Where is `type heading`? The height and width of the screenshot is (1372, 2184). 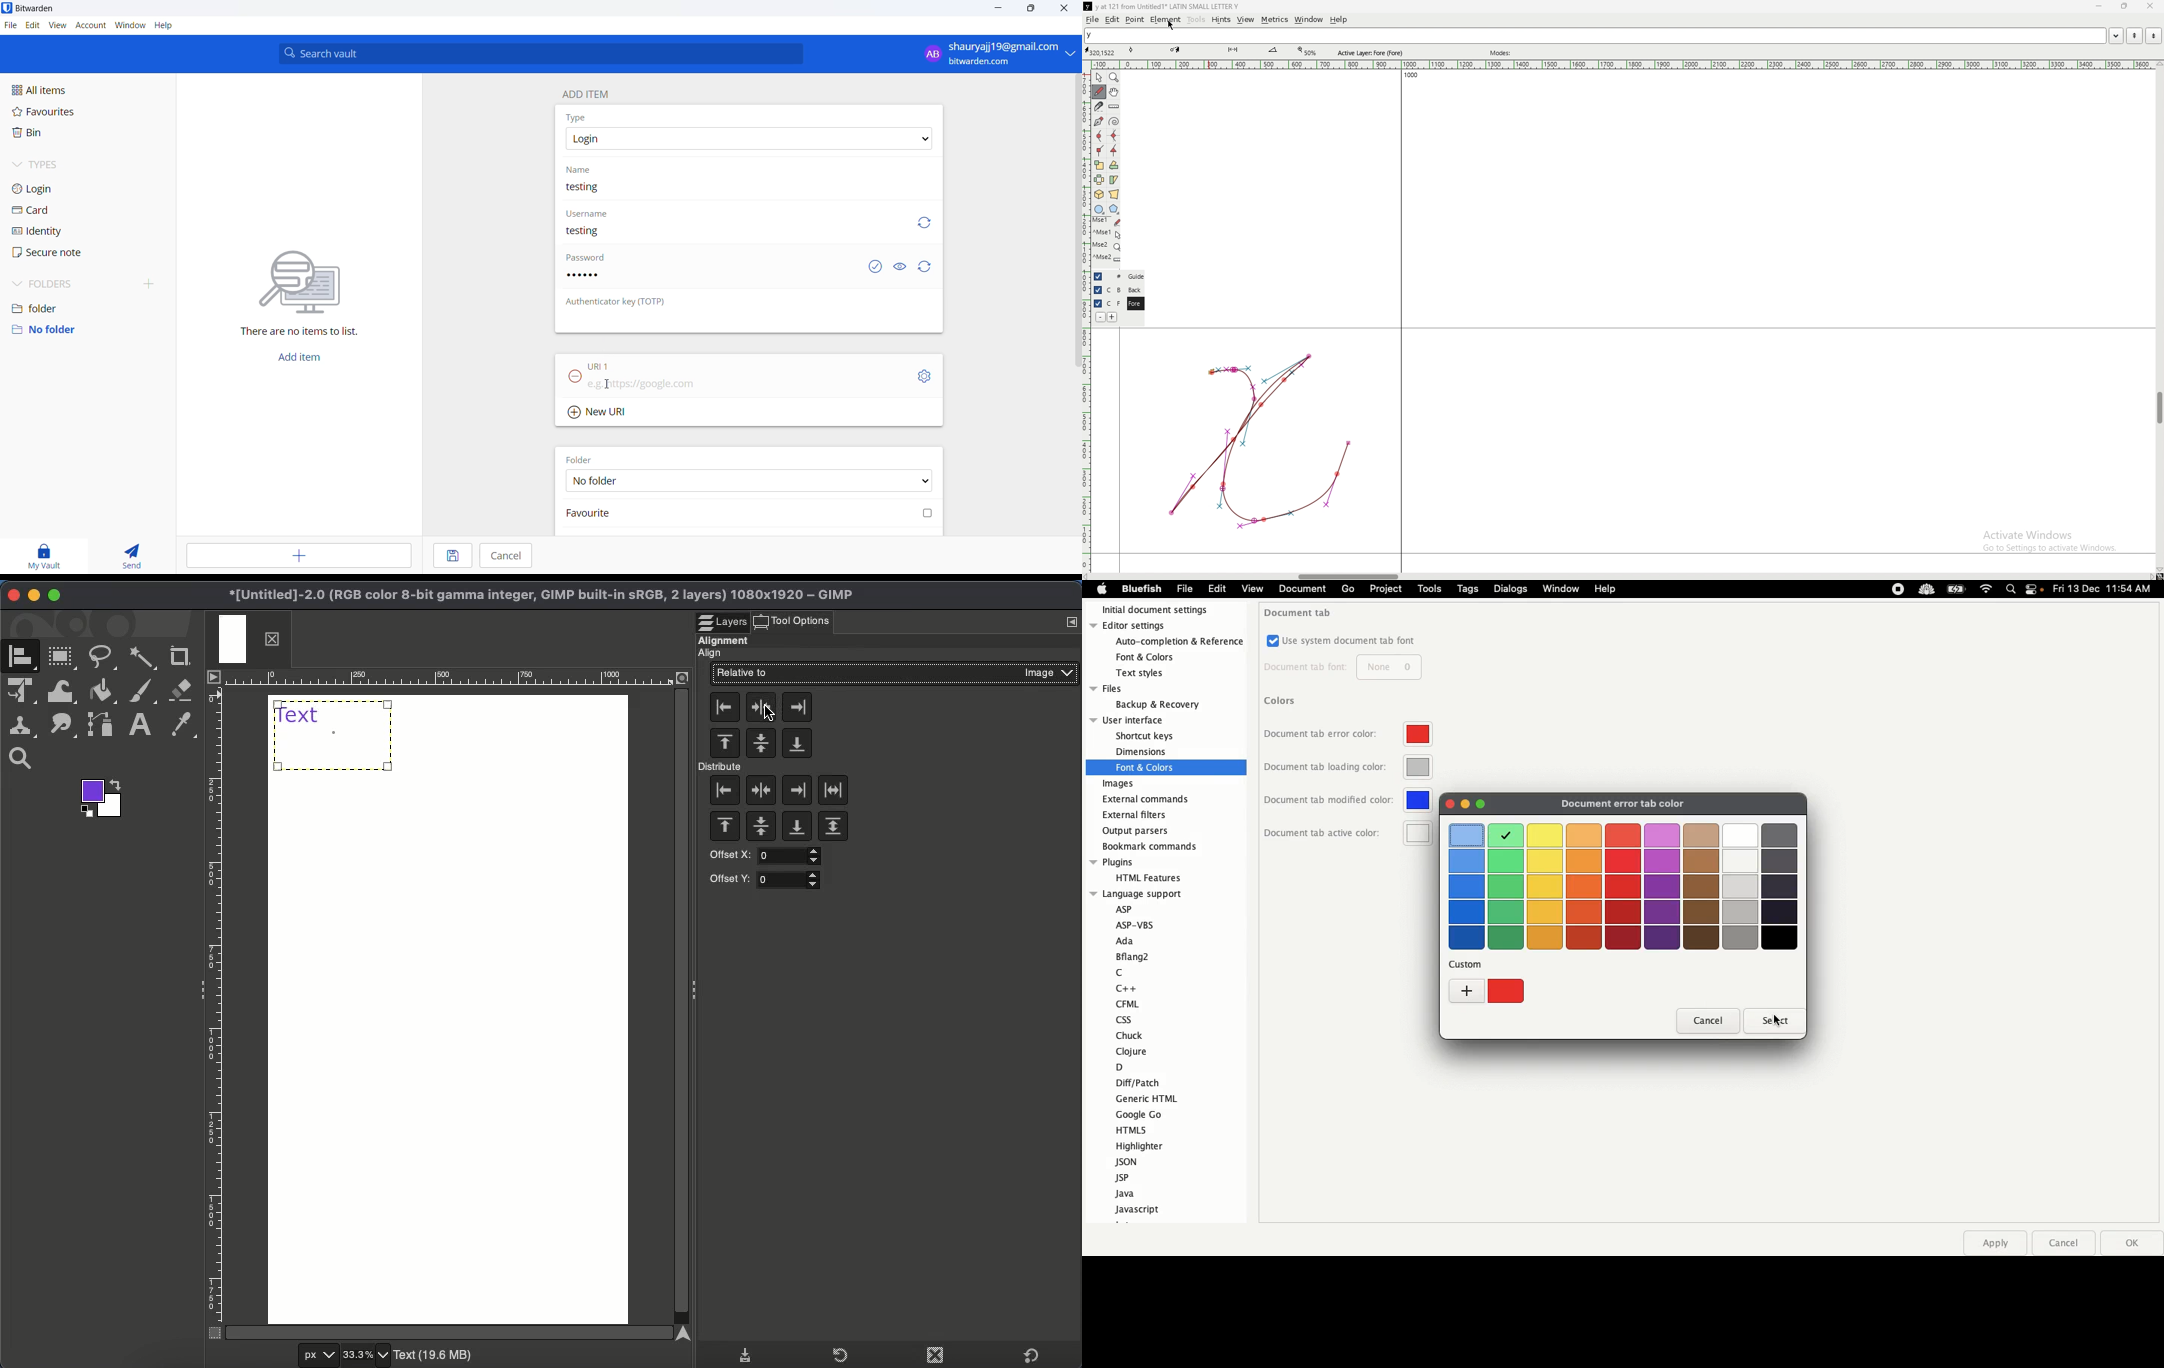
type heading is located at coordinates (577, 117).